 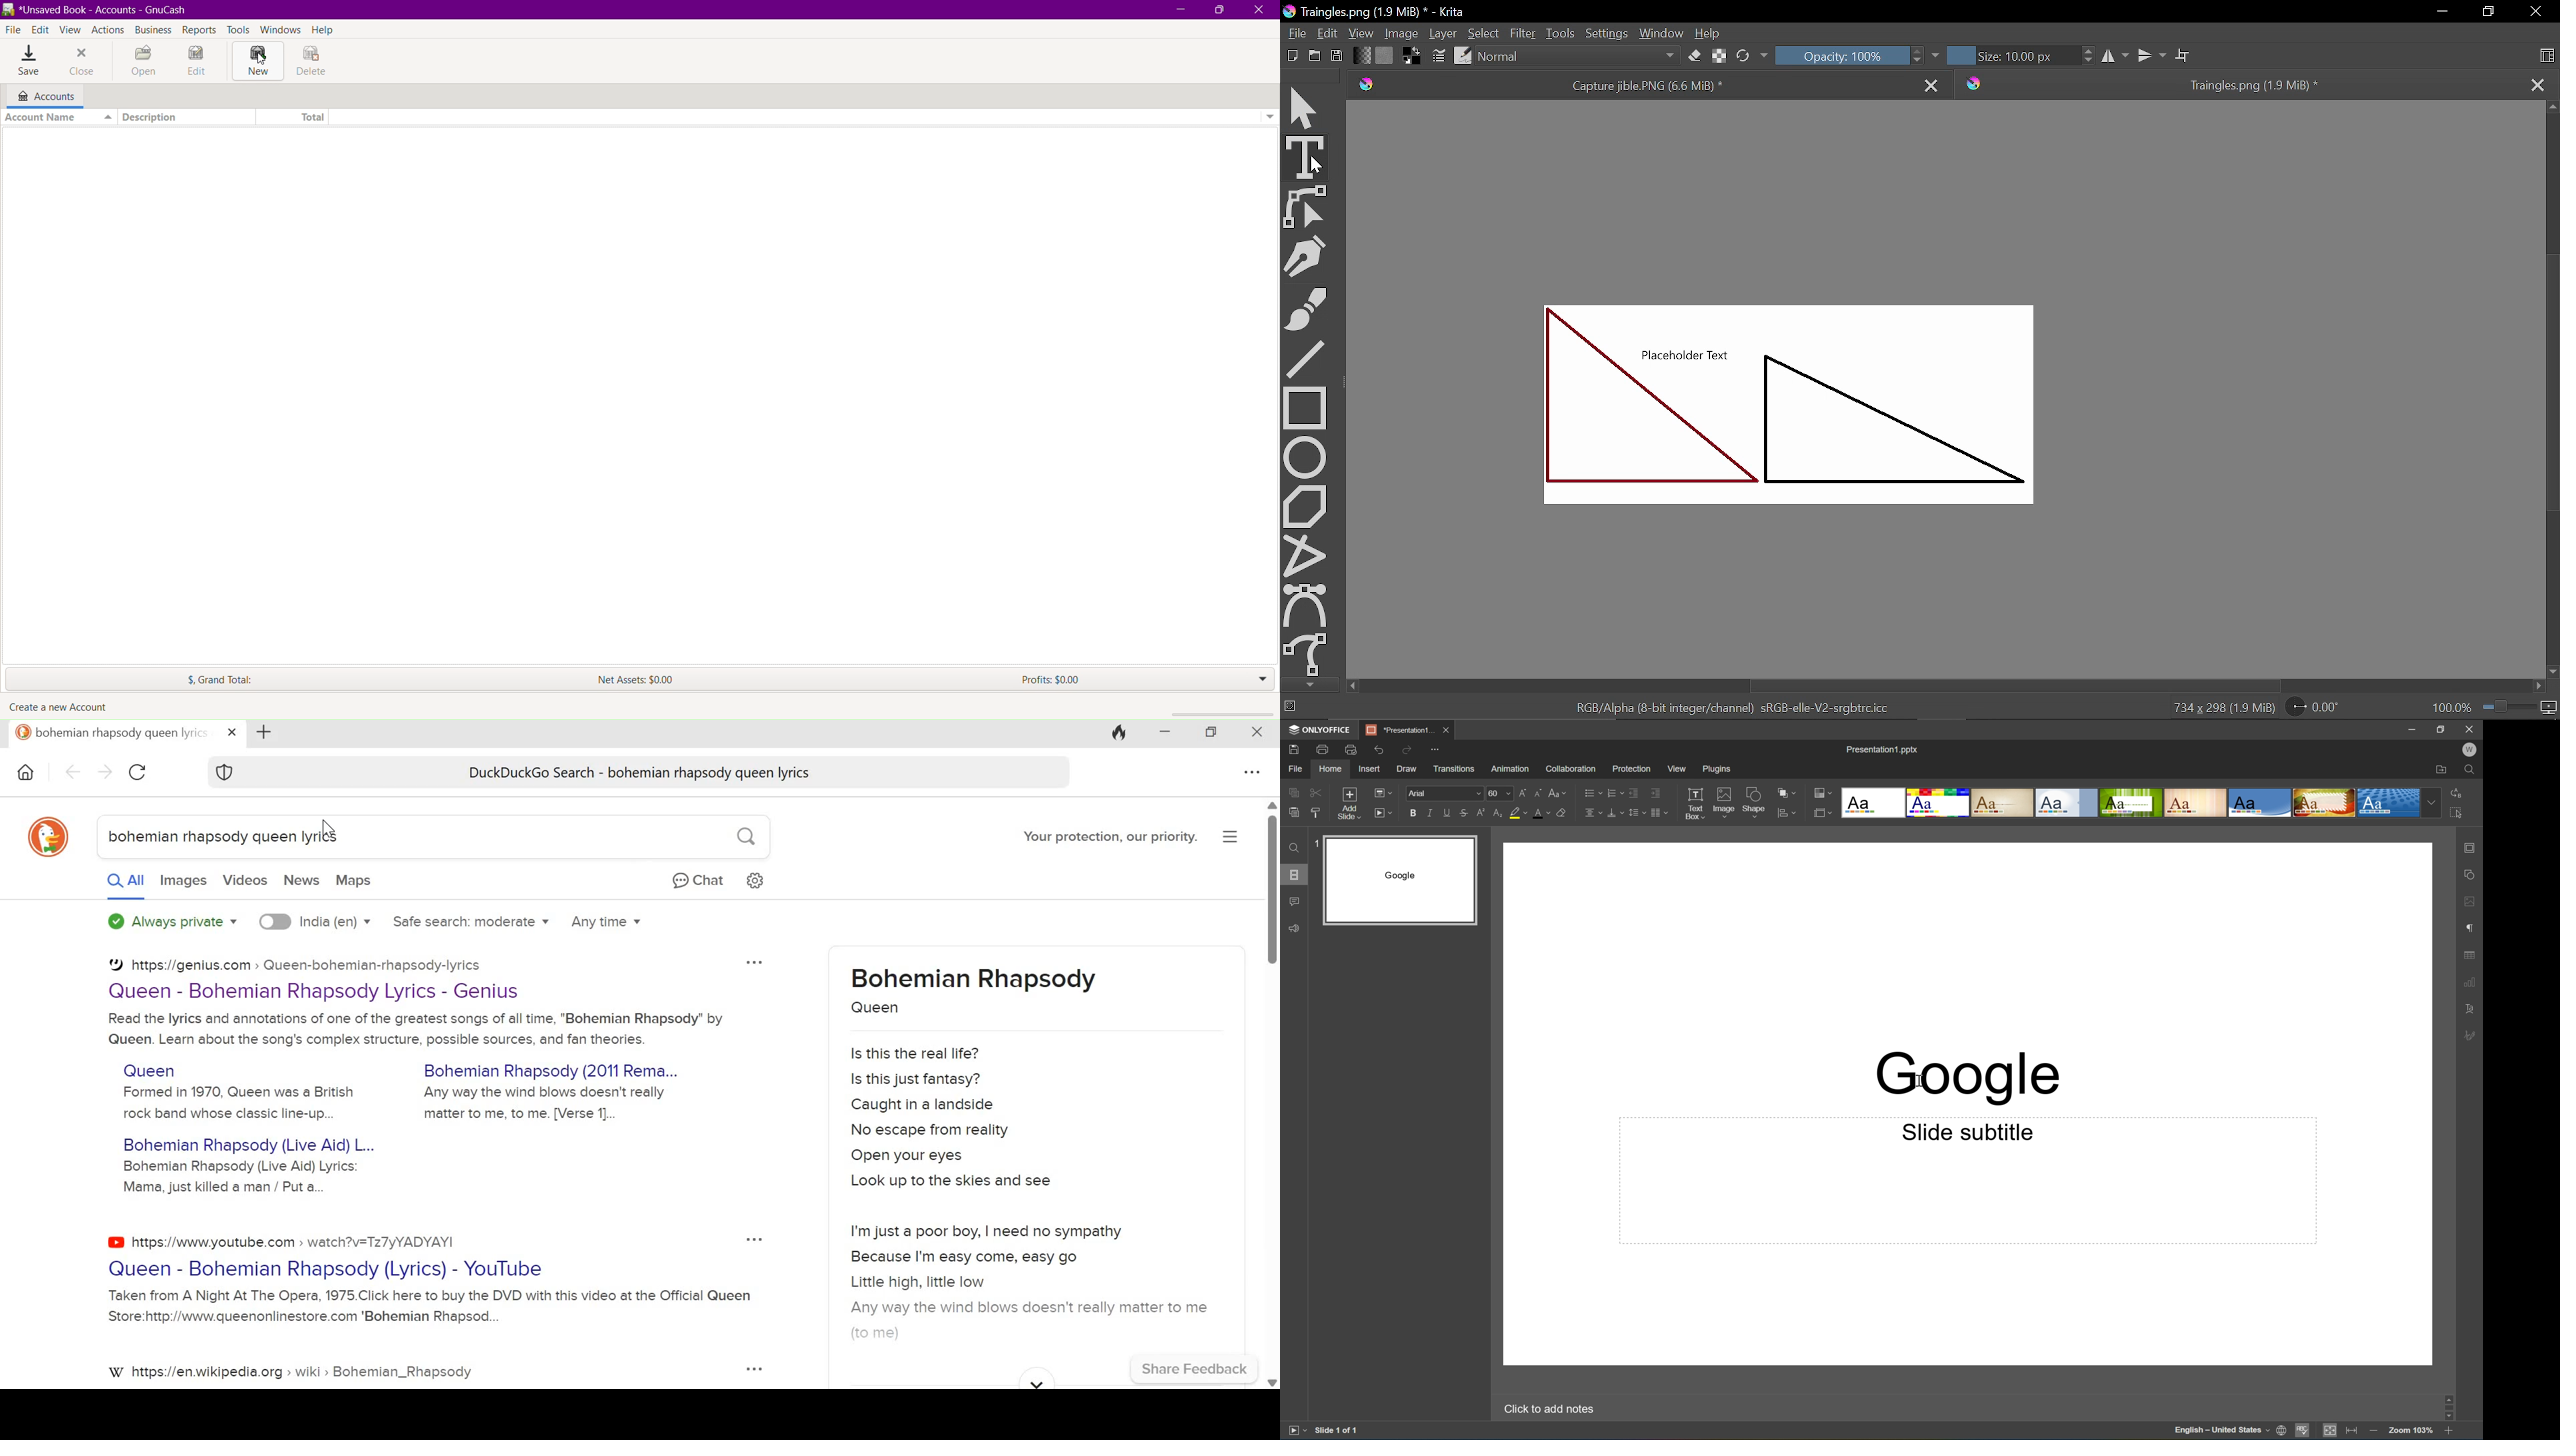 I want to click on Fill gradient, so click(x=1361, y=56).